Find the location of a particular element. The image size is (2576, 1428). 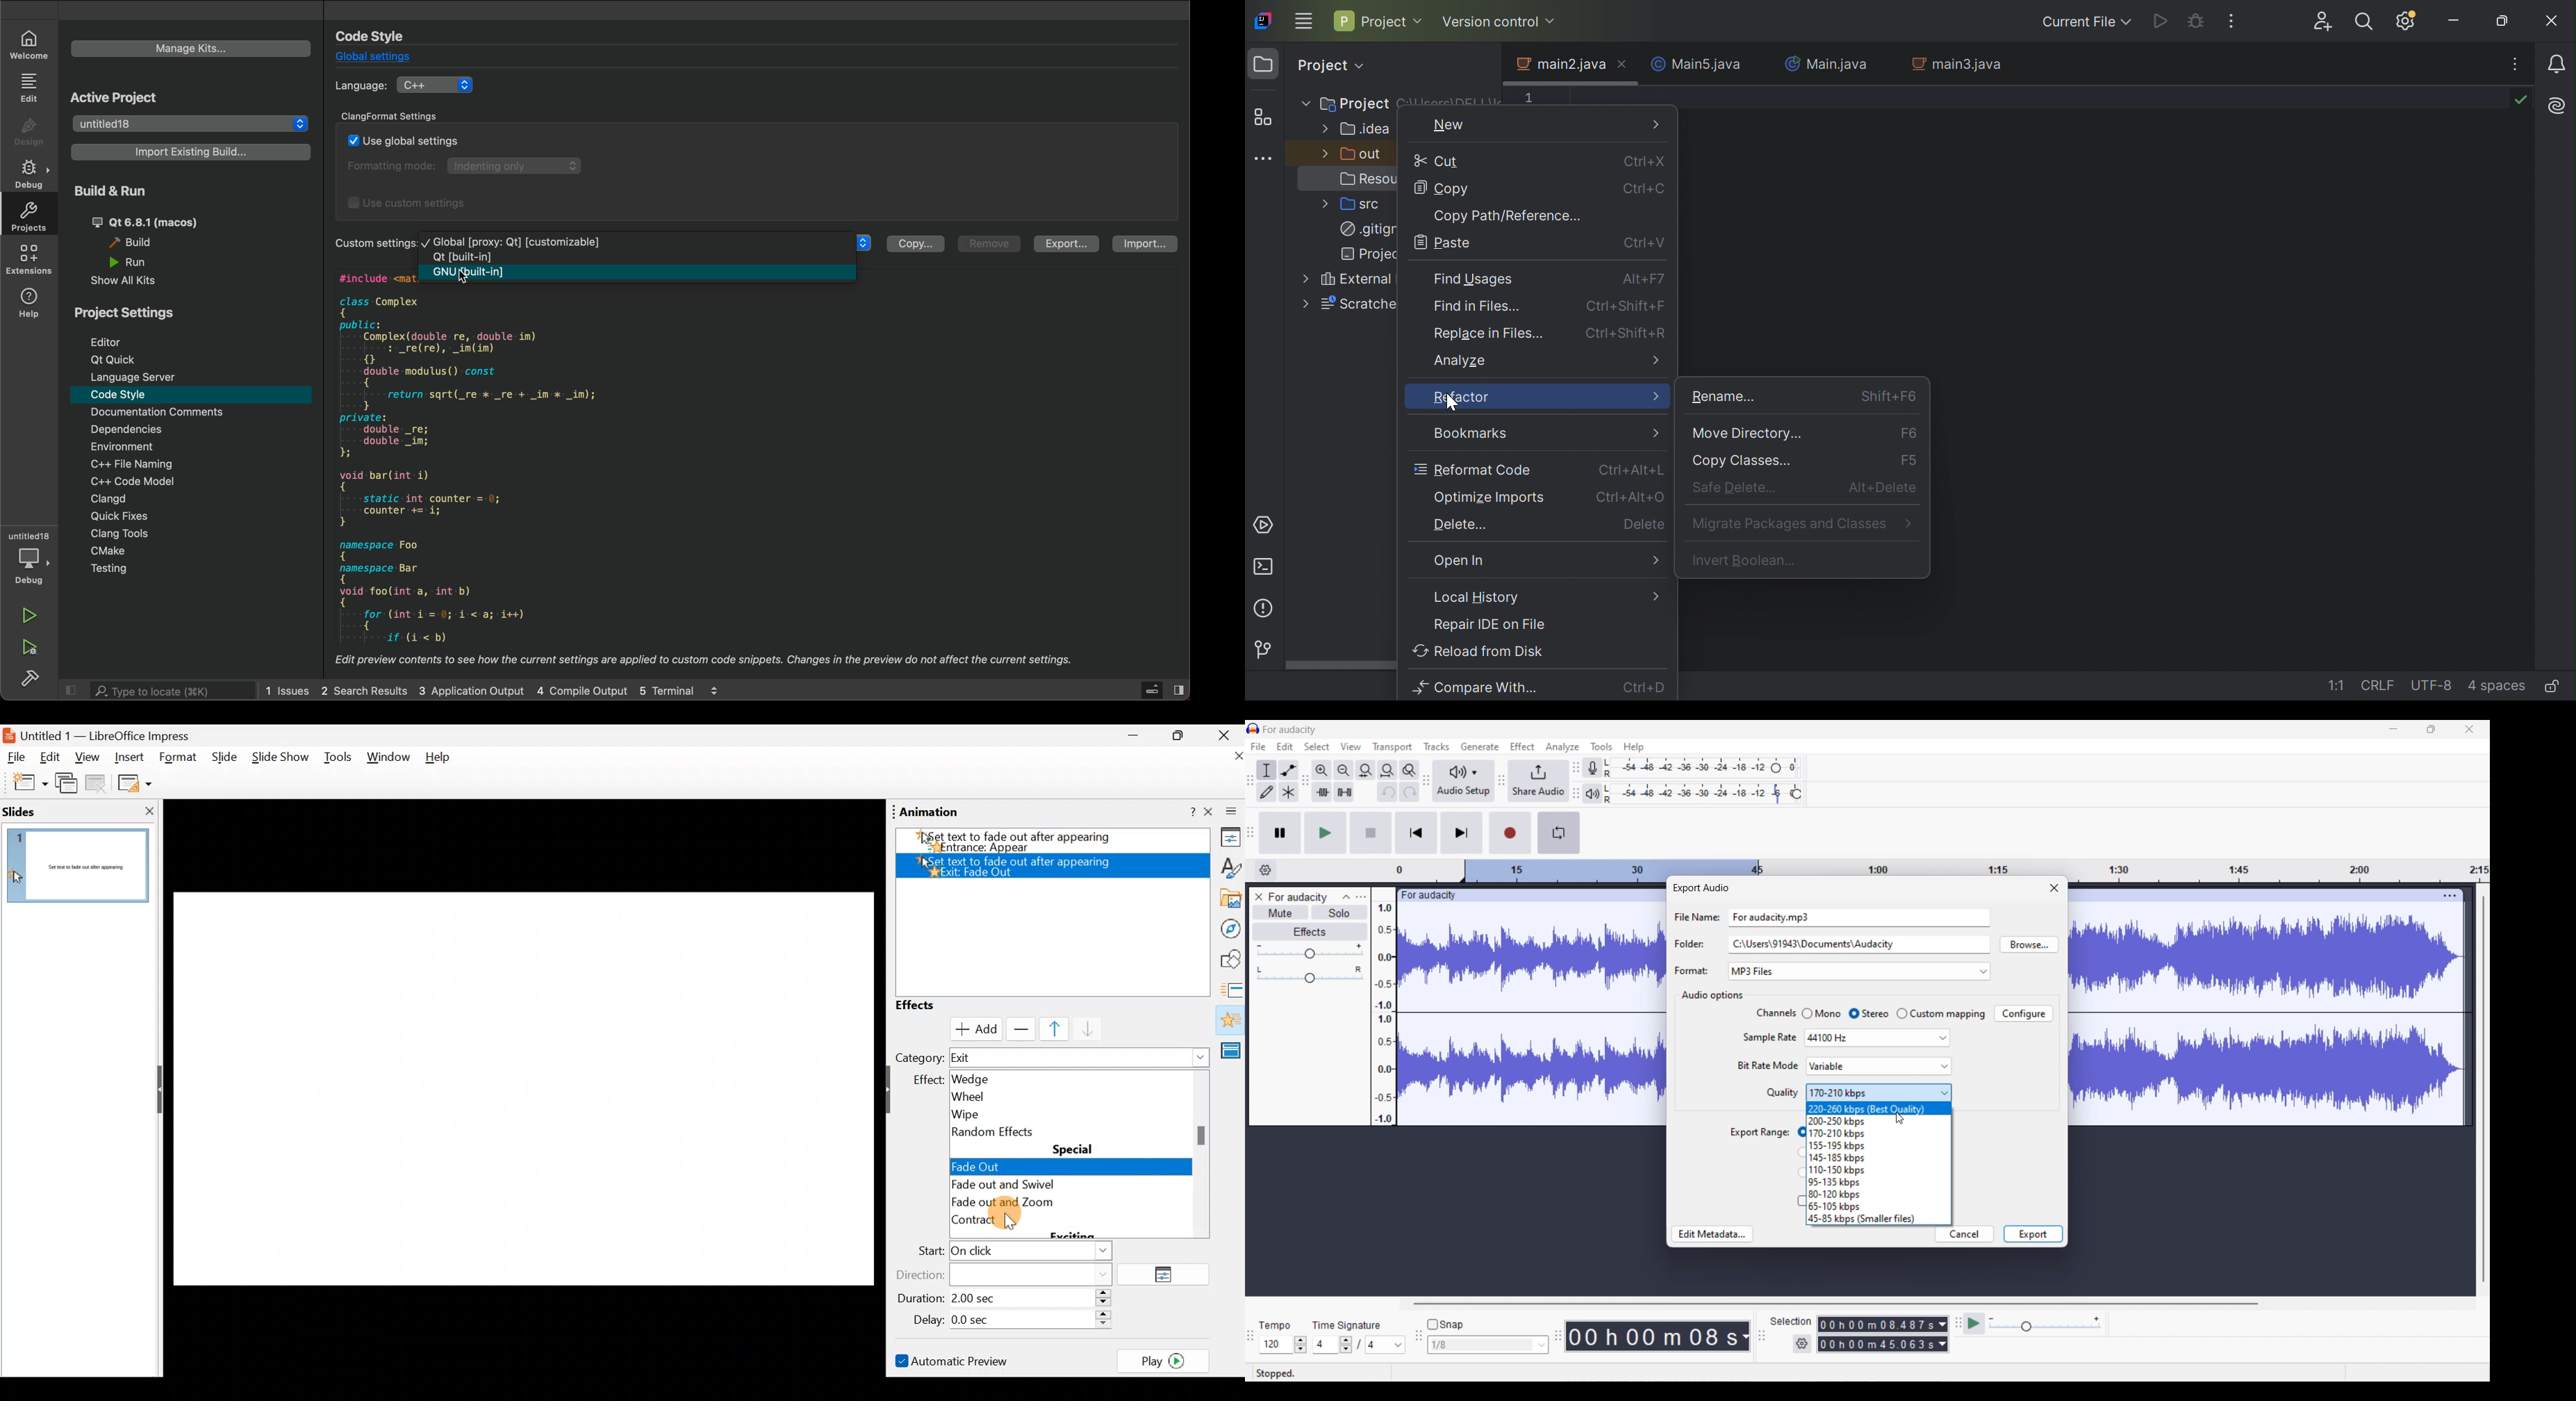

Duplicate slide is located at coordinates (69, 785).